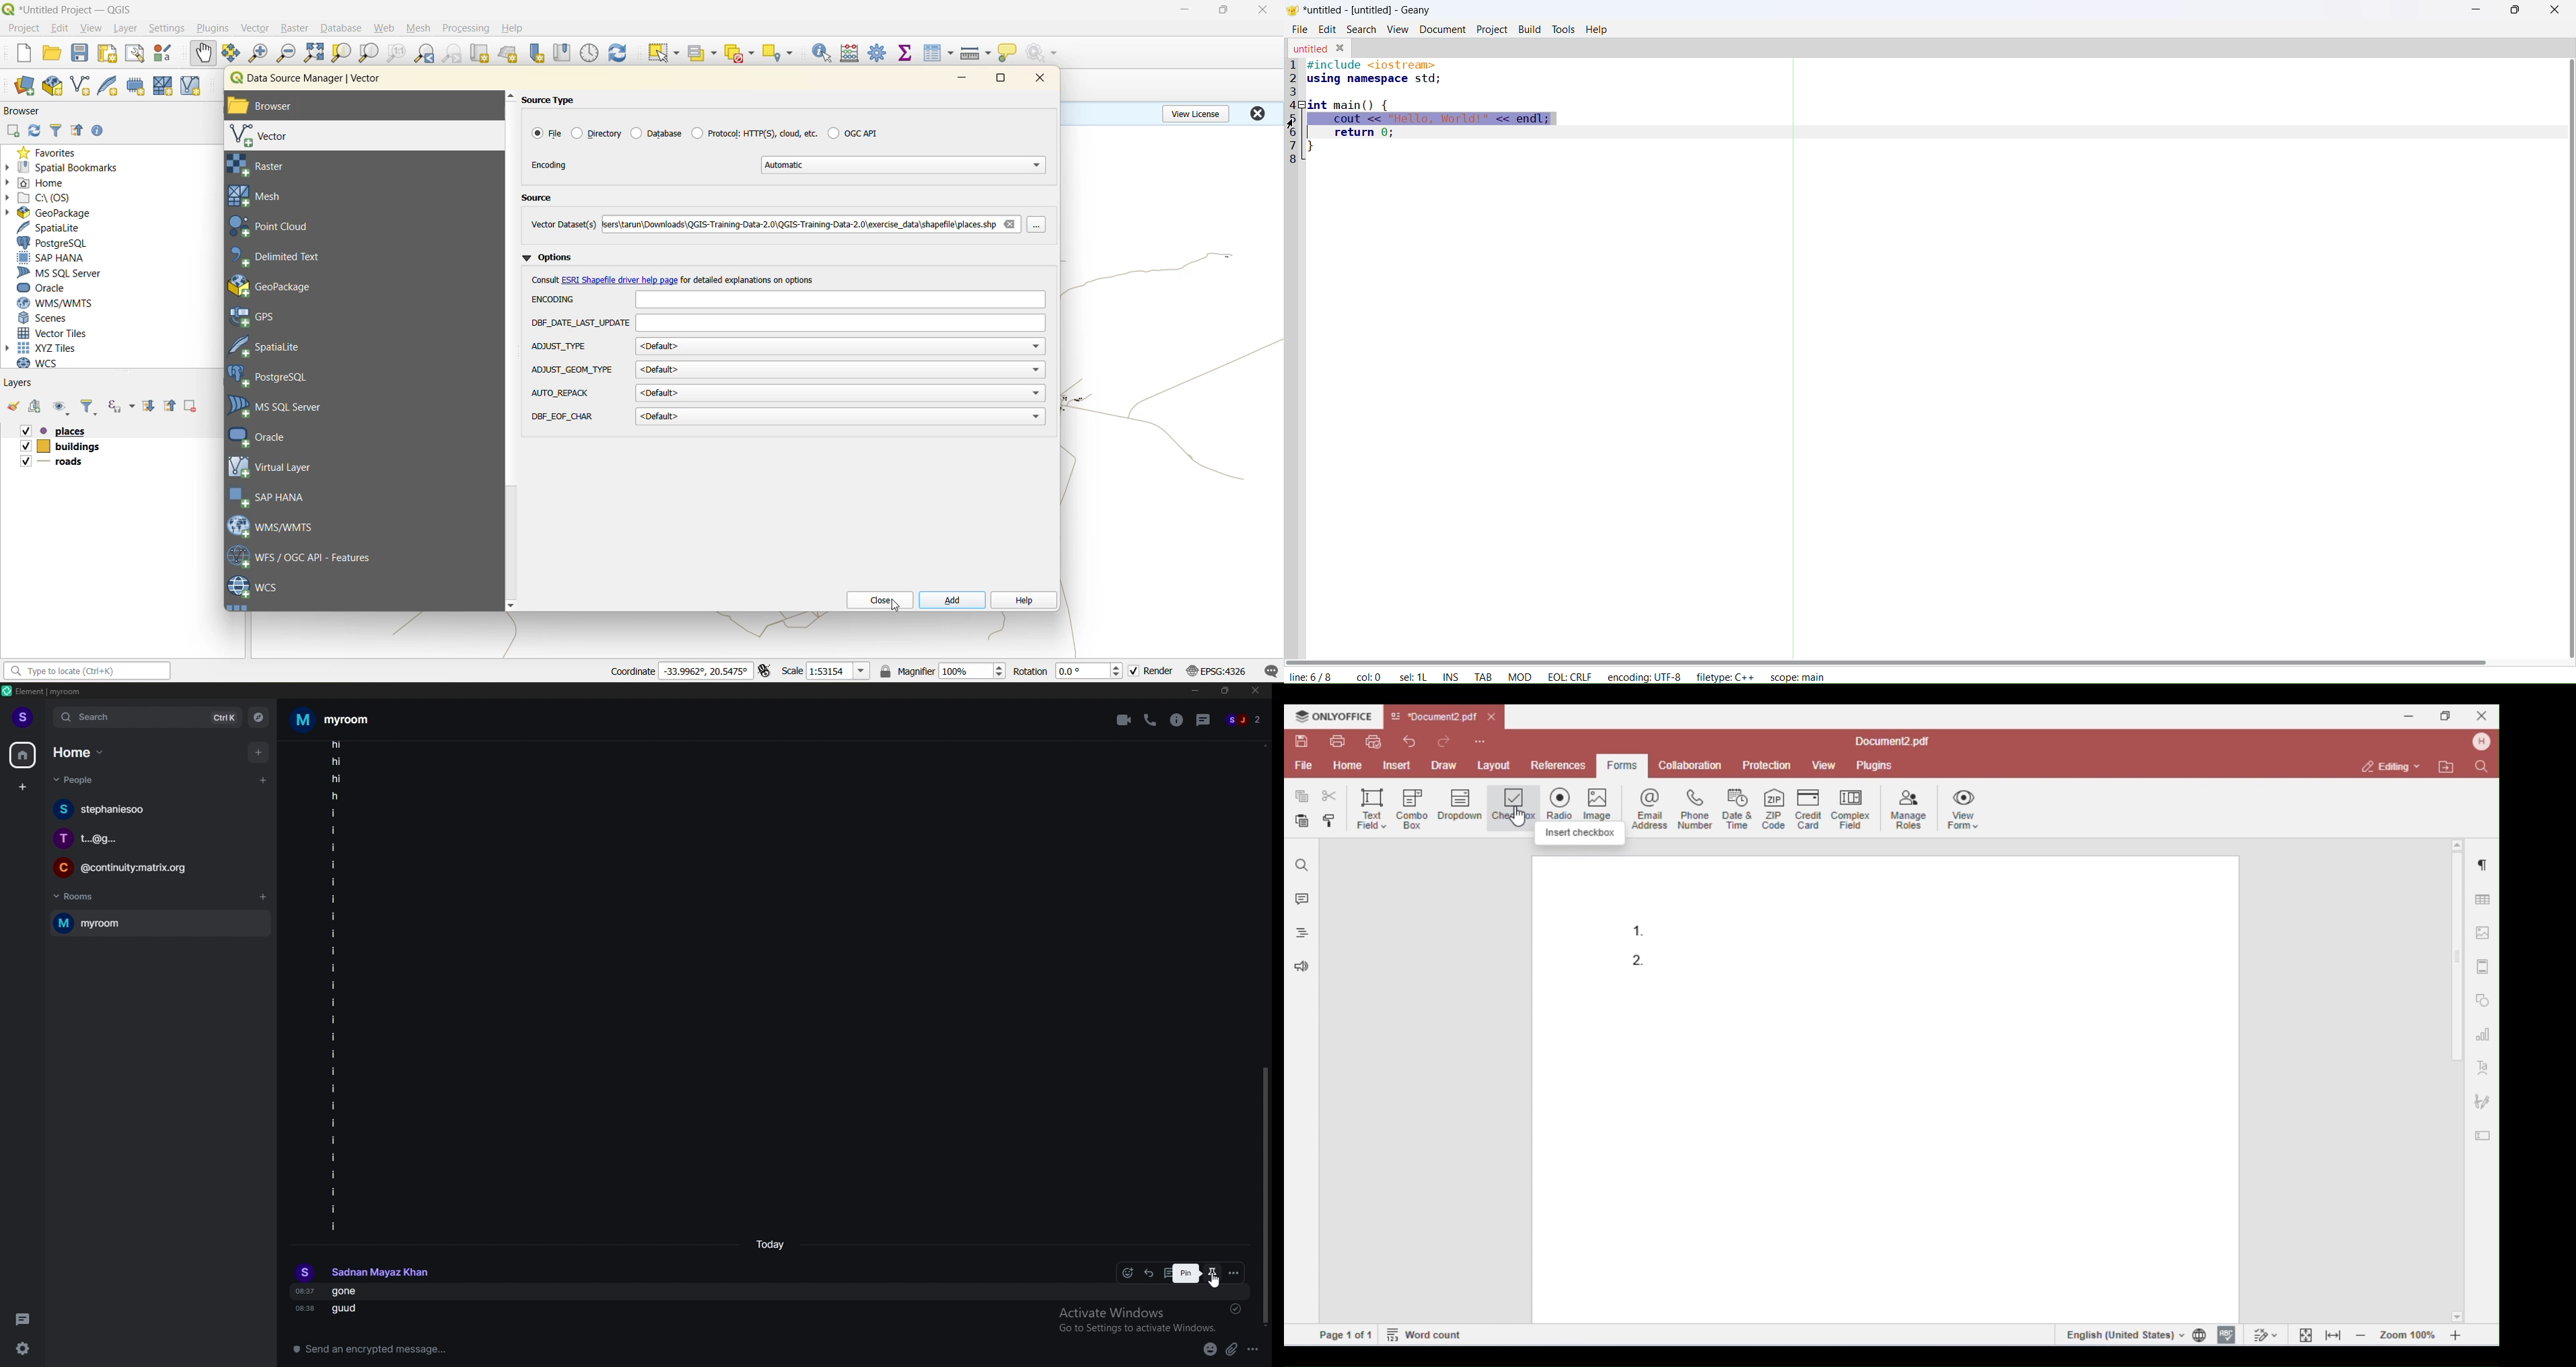 This screenshot has width=2576, height=1372. What do you see at coordinates (334, 987) in the screenshot?
I see `texts` at bounding box center [334, 987].